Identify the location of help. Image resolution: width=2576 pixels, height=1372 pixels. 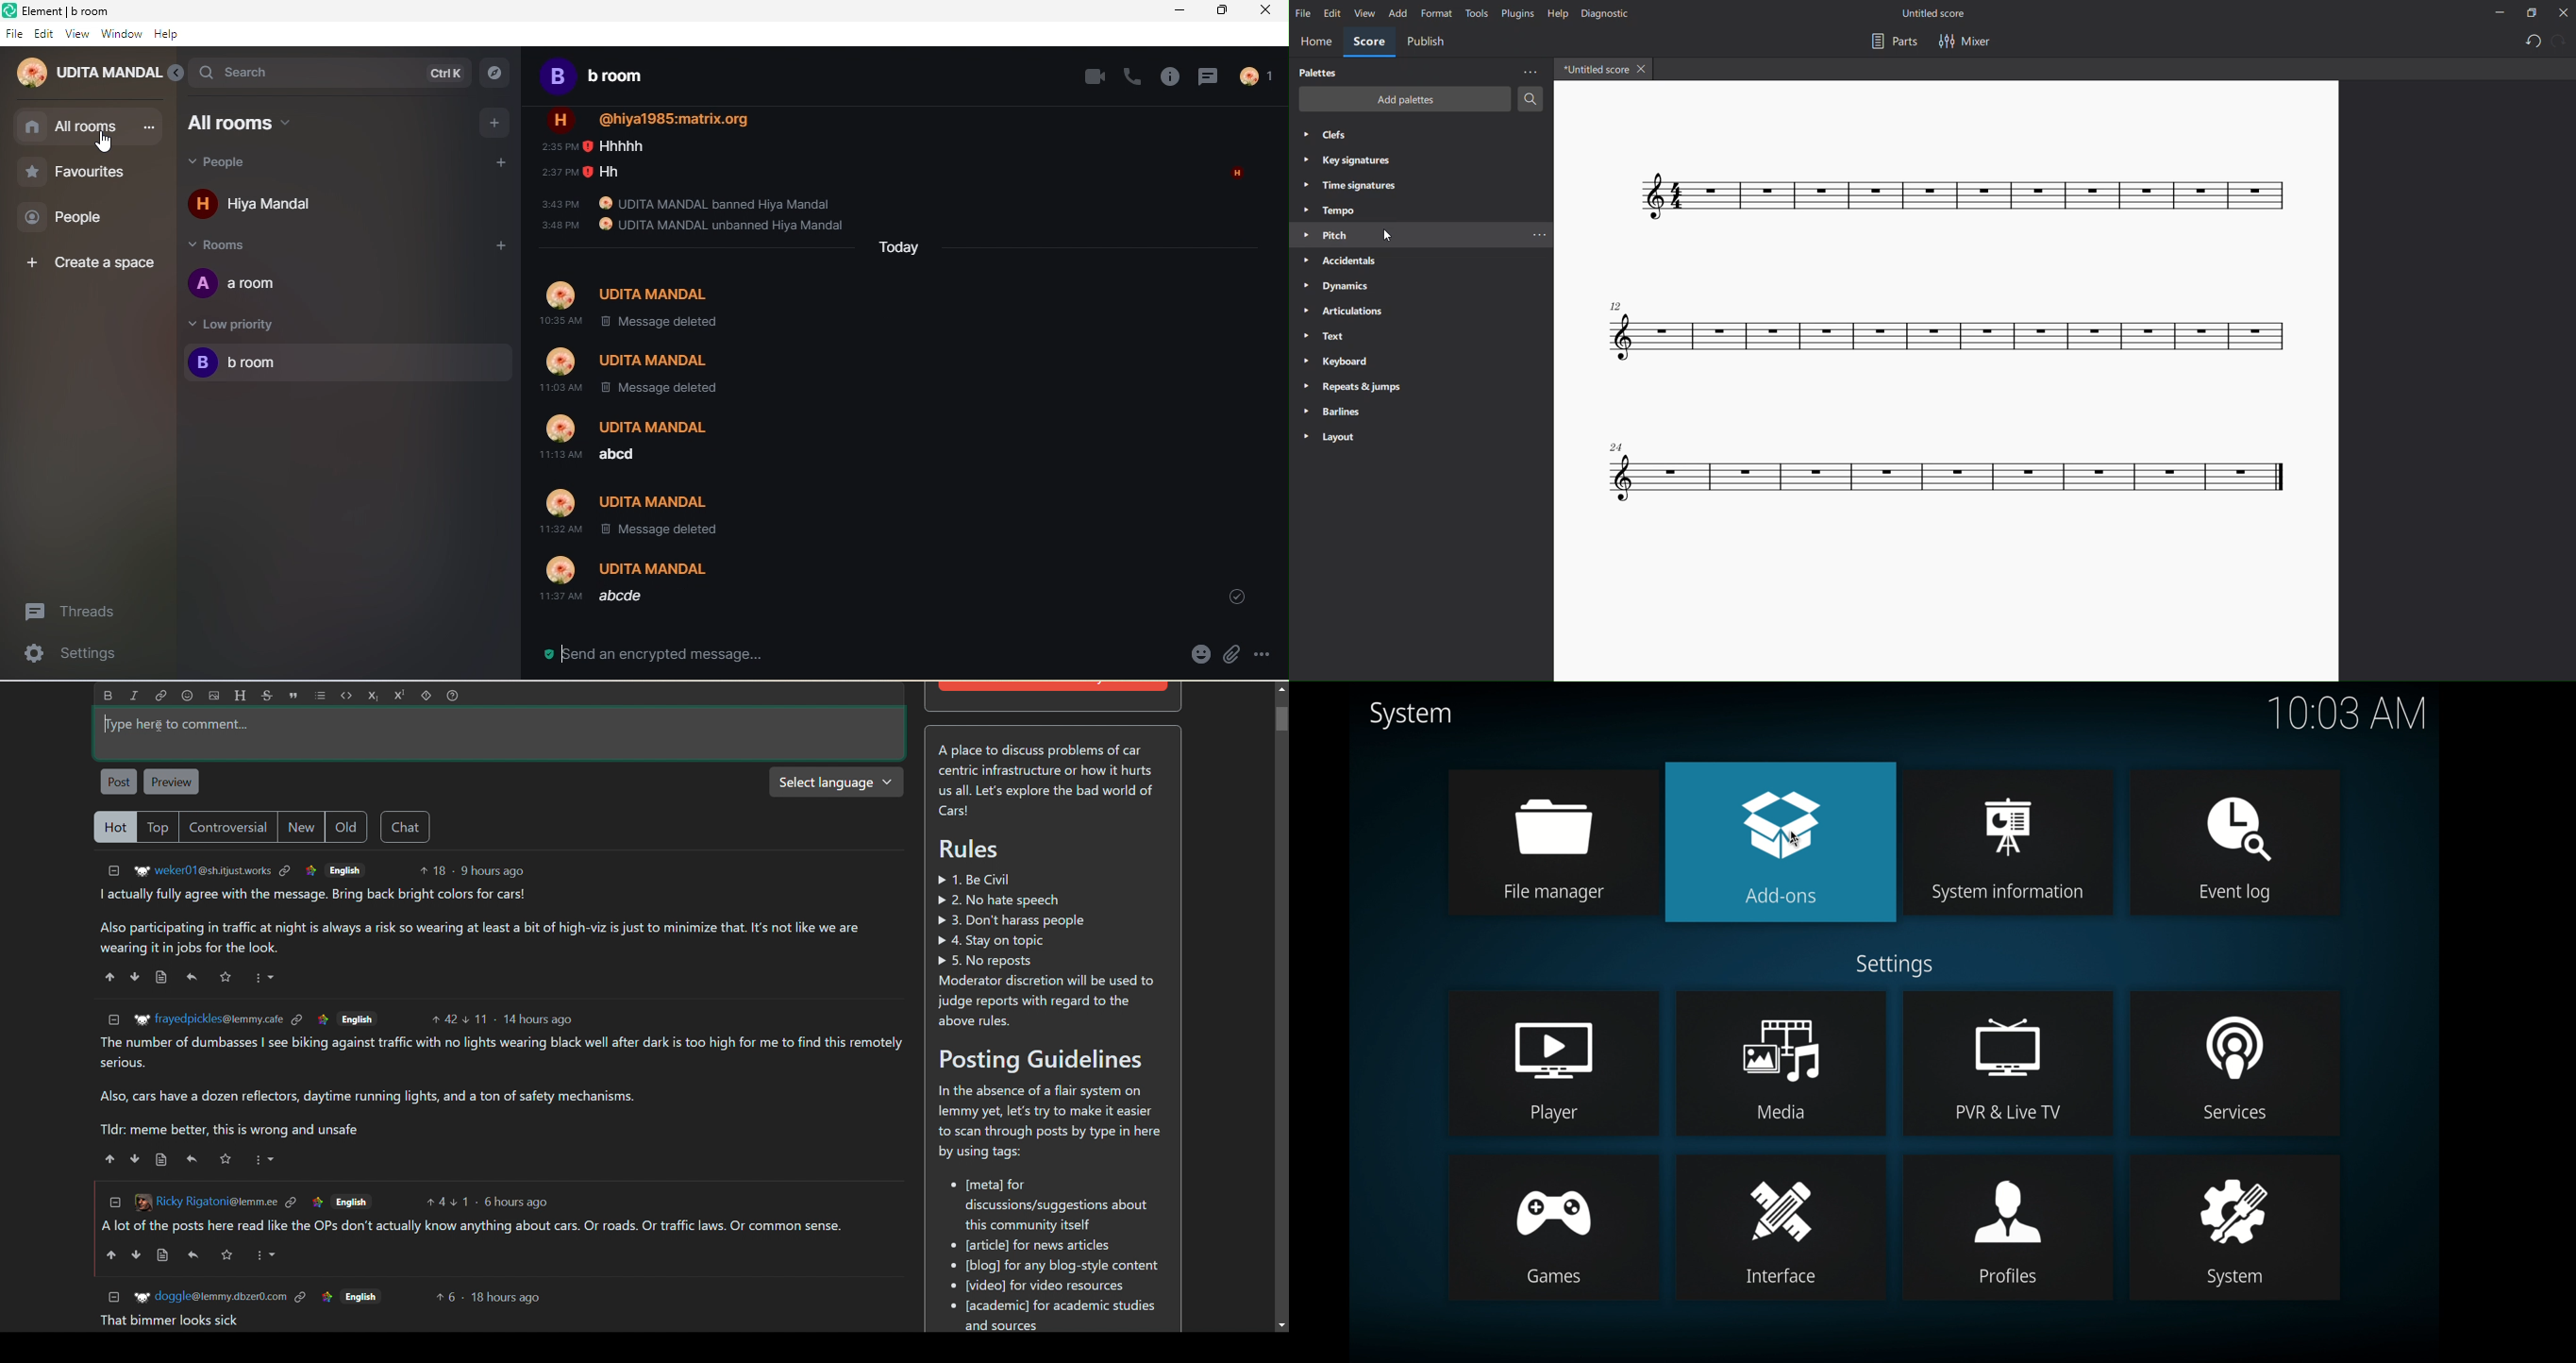
(174, 37).